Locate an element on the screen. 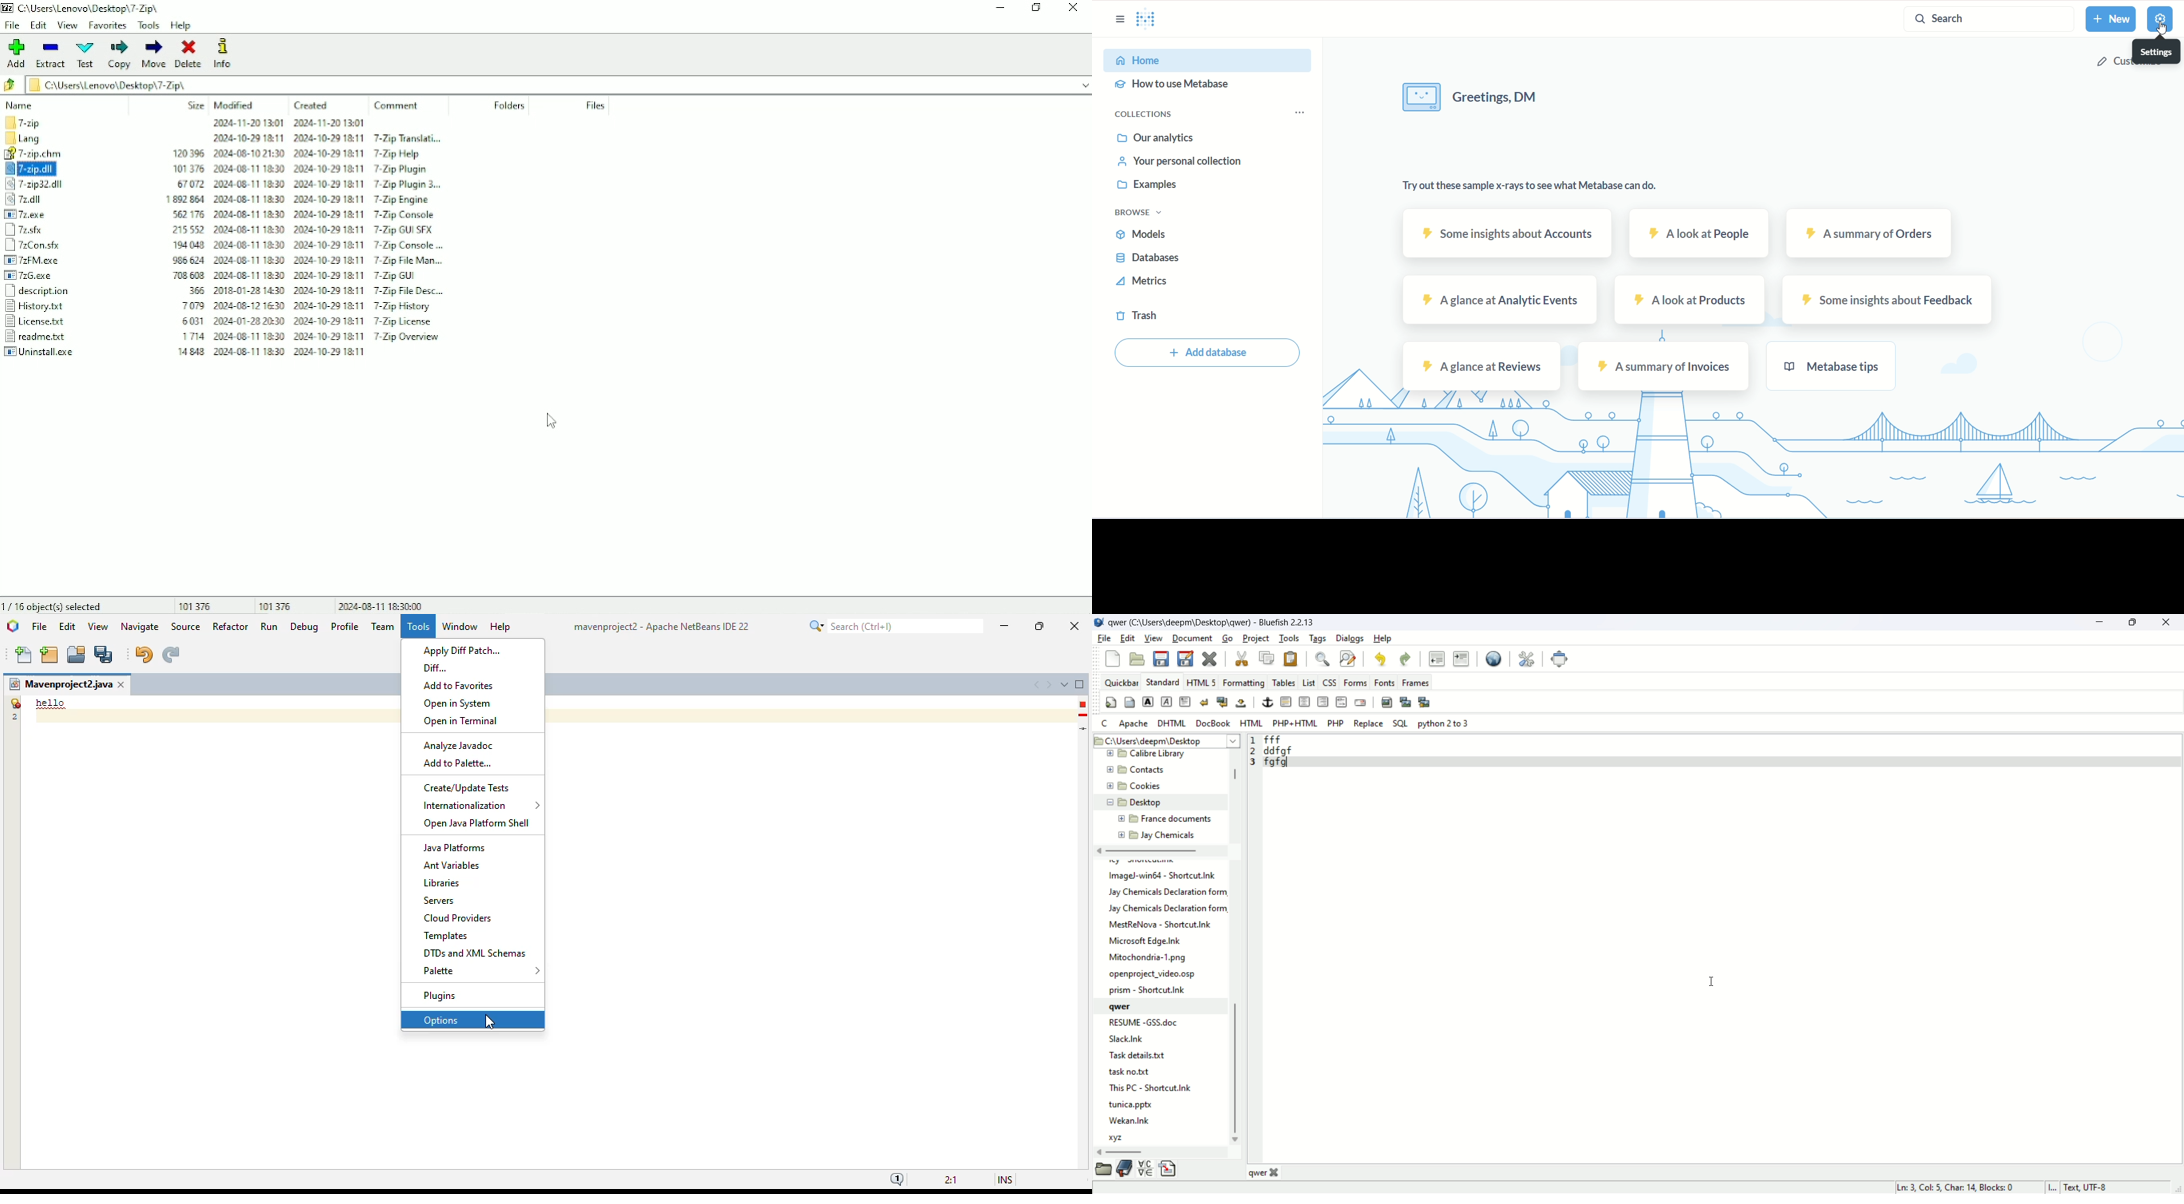  descript.ion is located at coordinates (38, 292).